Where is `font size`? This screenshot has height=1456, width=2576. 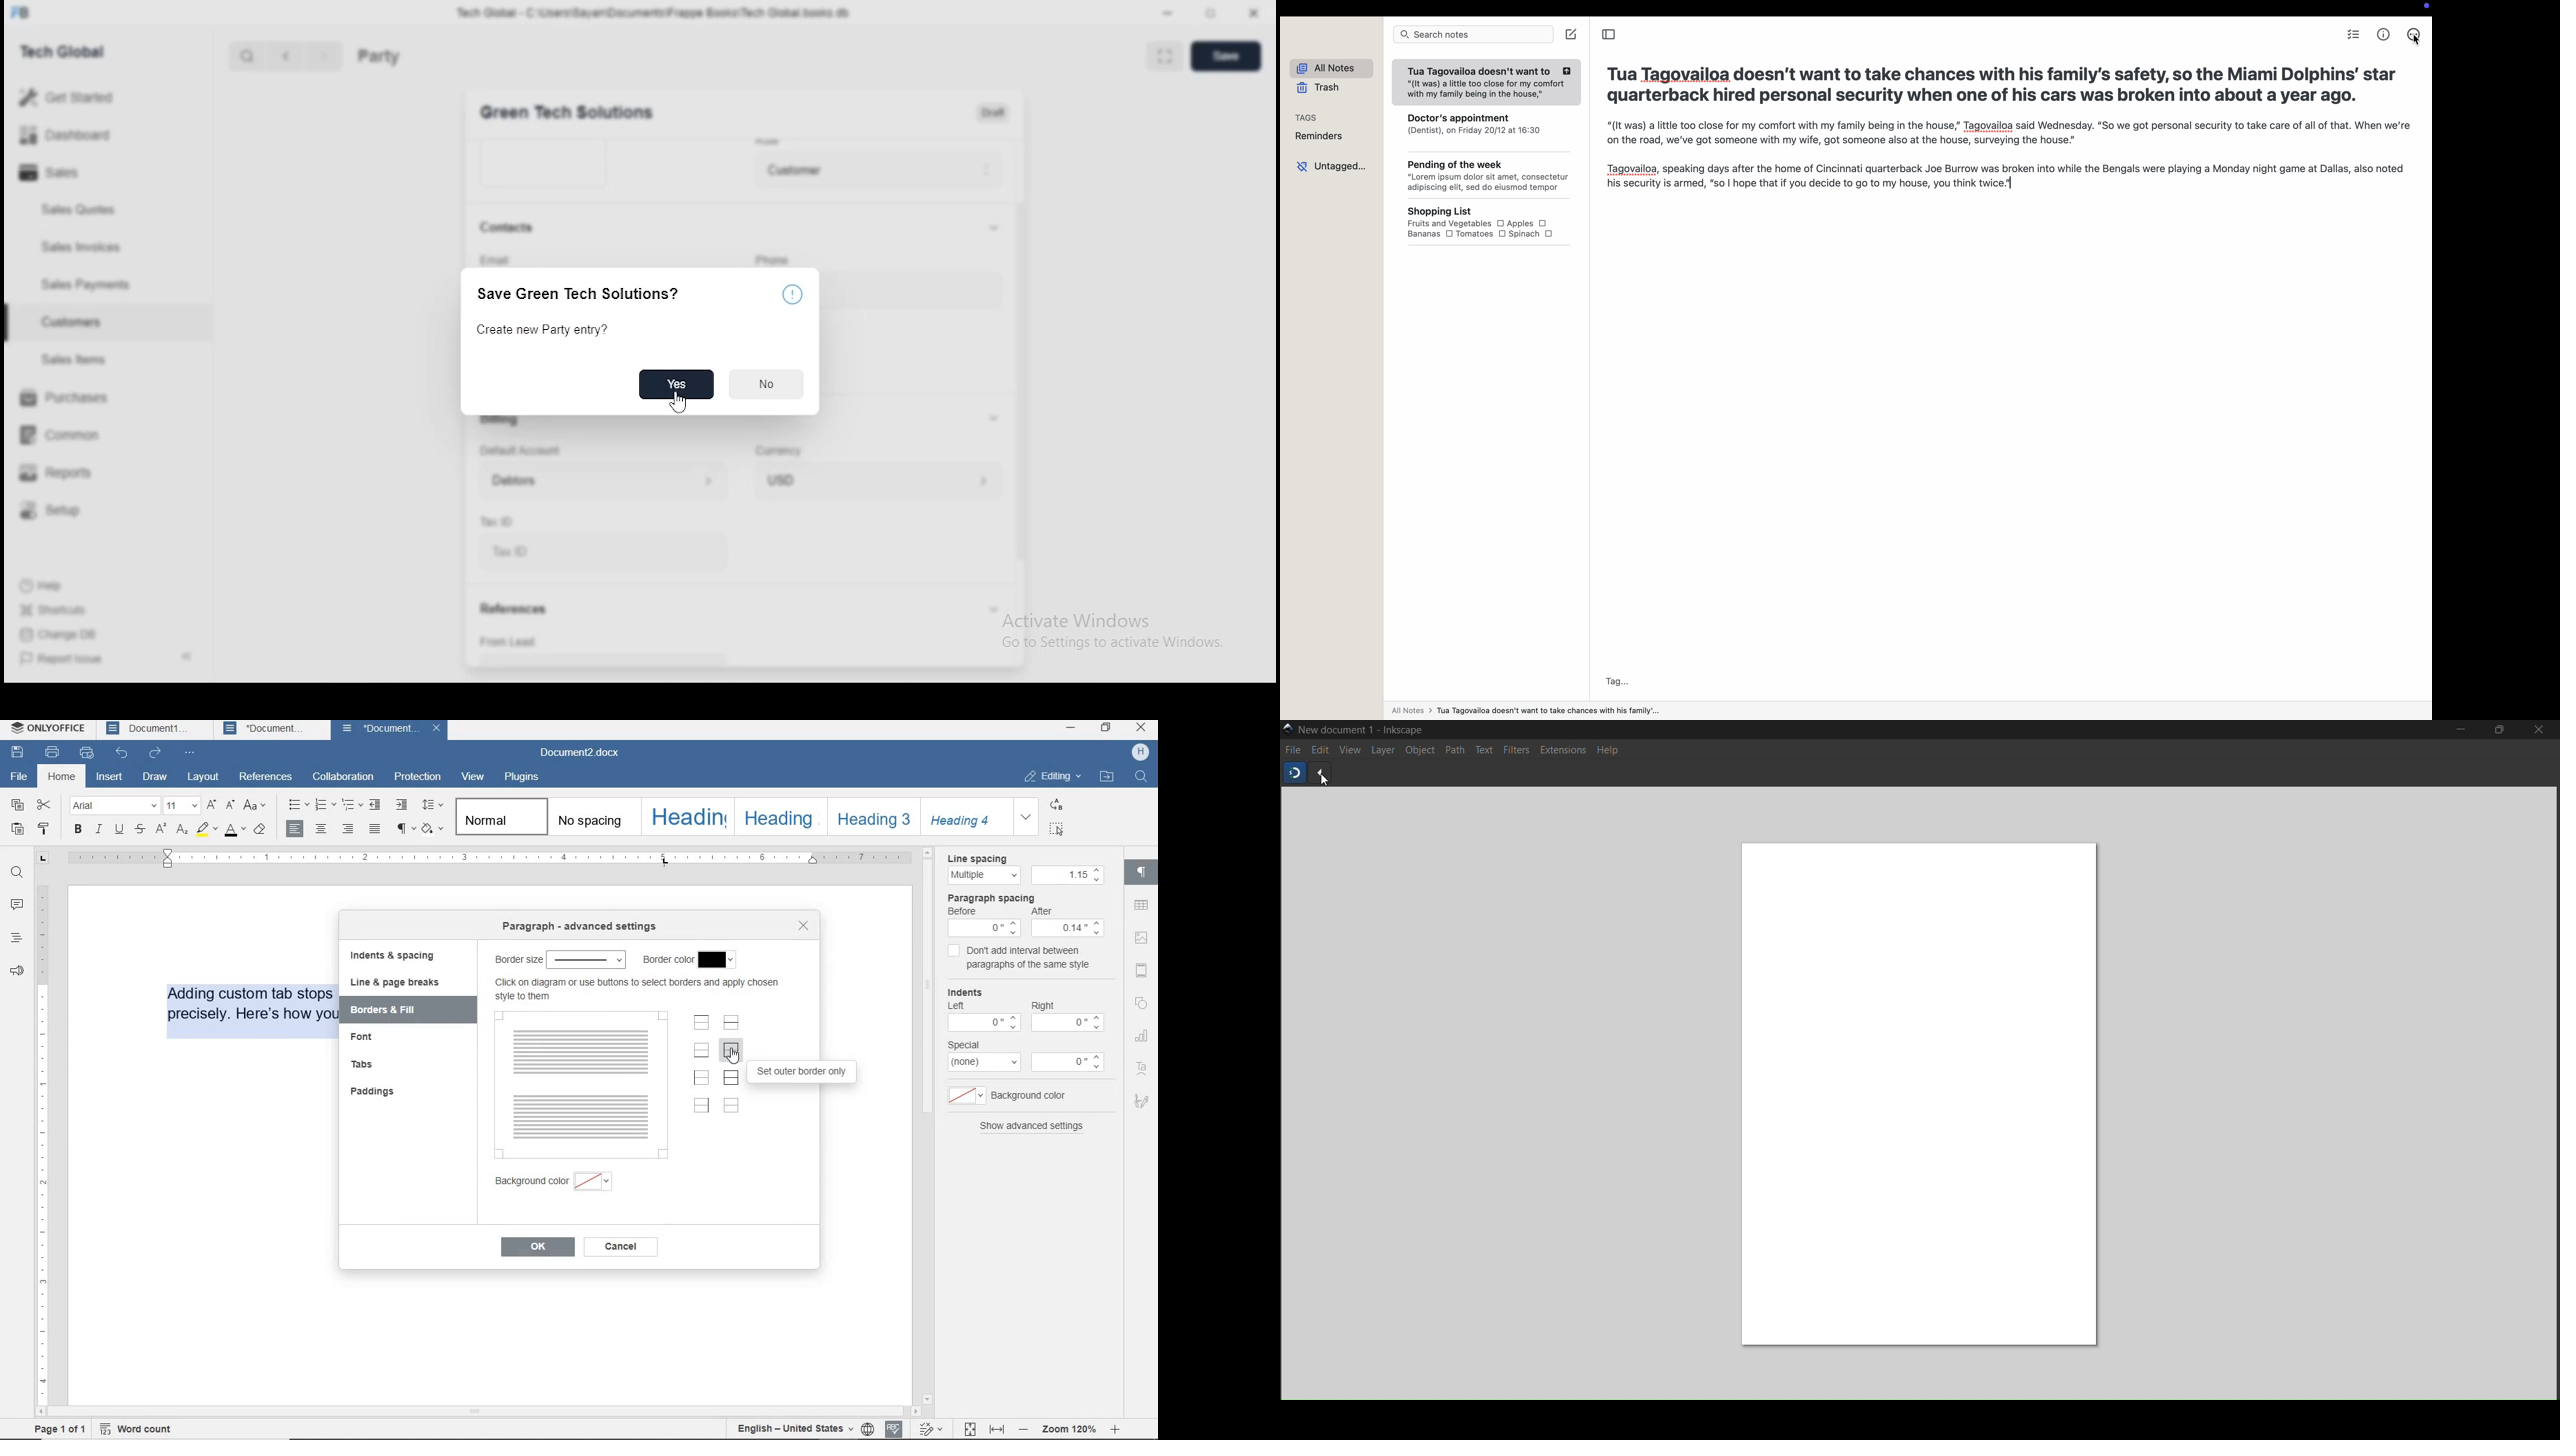
font size is located at coordinates (182, 806).